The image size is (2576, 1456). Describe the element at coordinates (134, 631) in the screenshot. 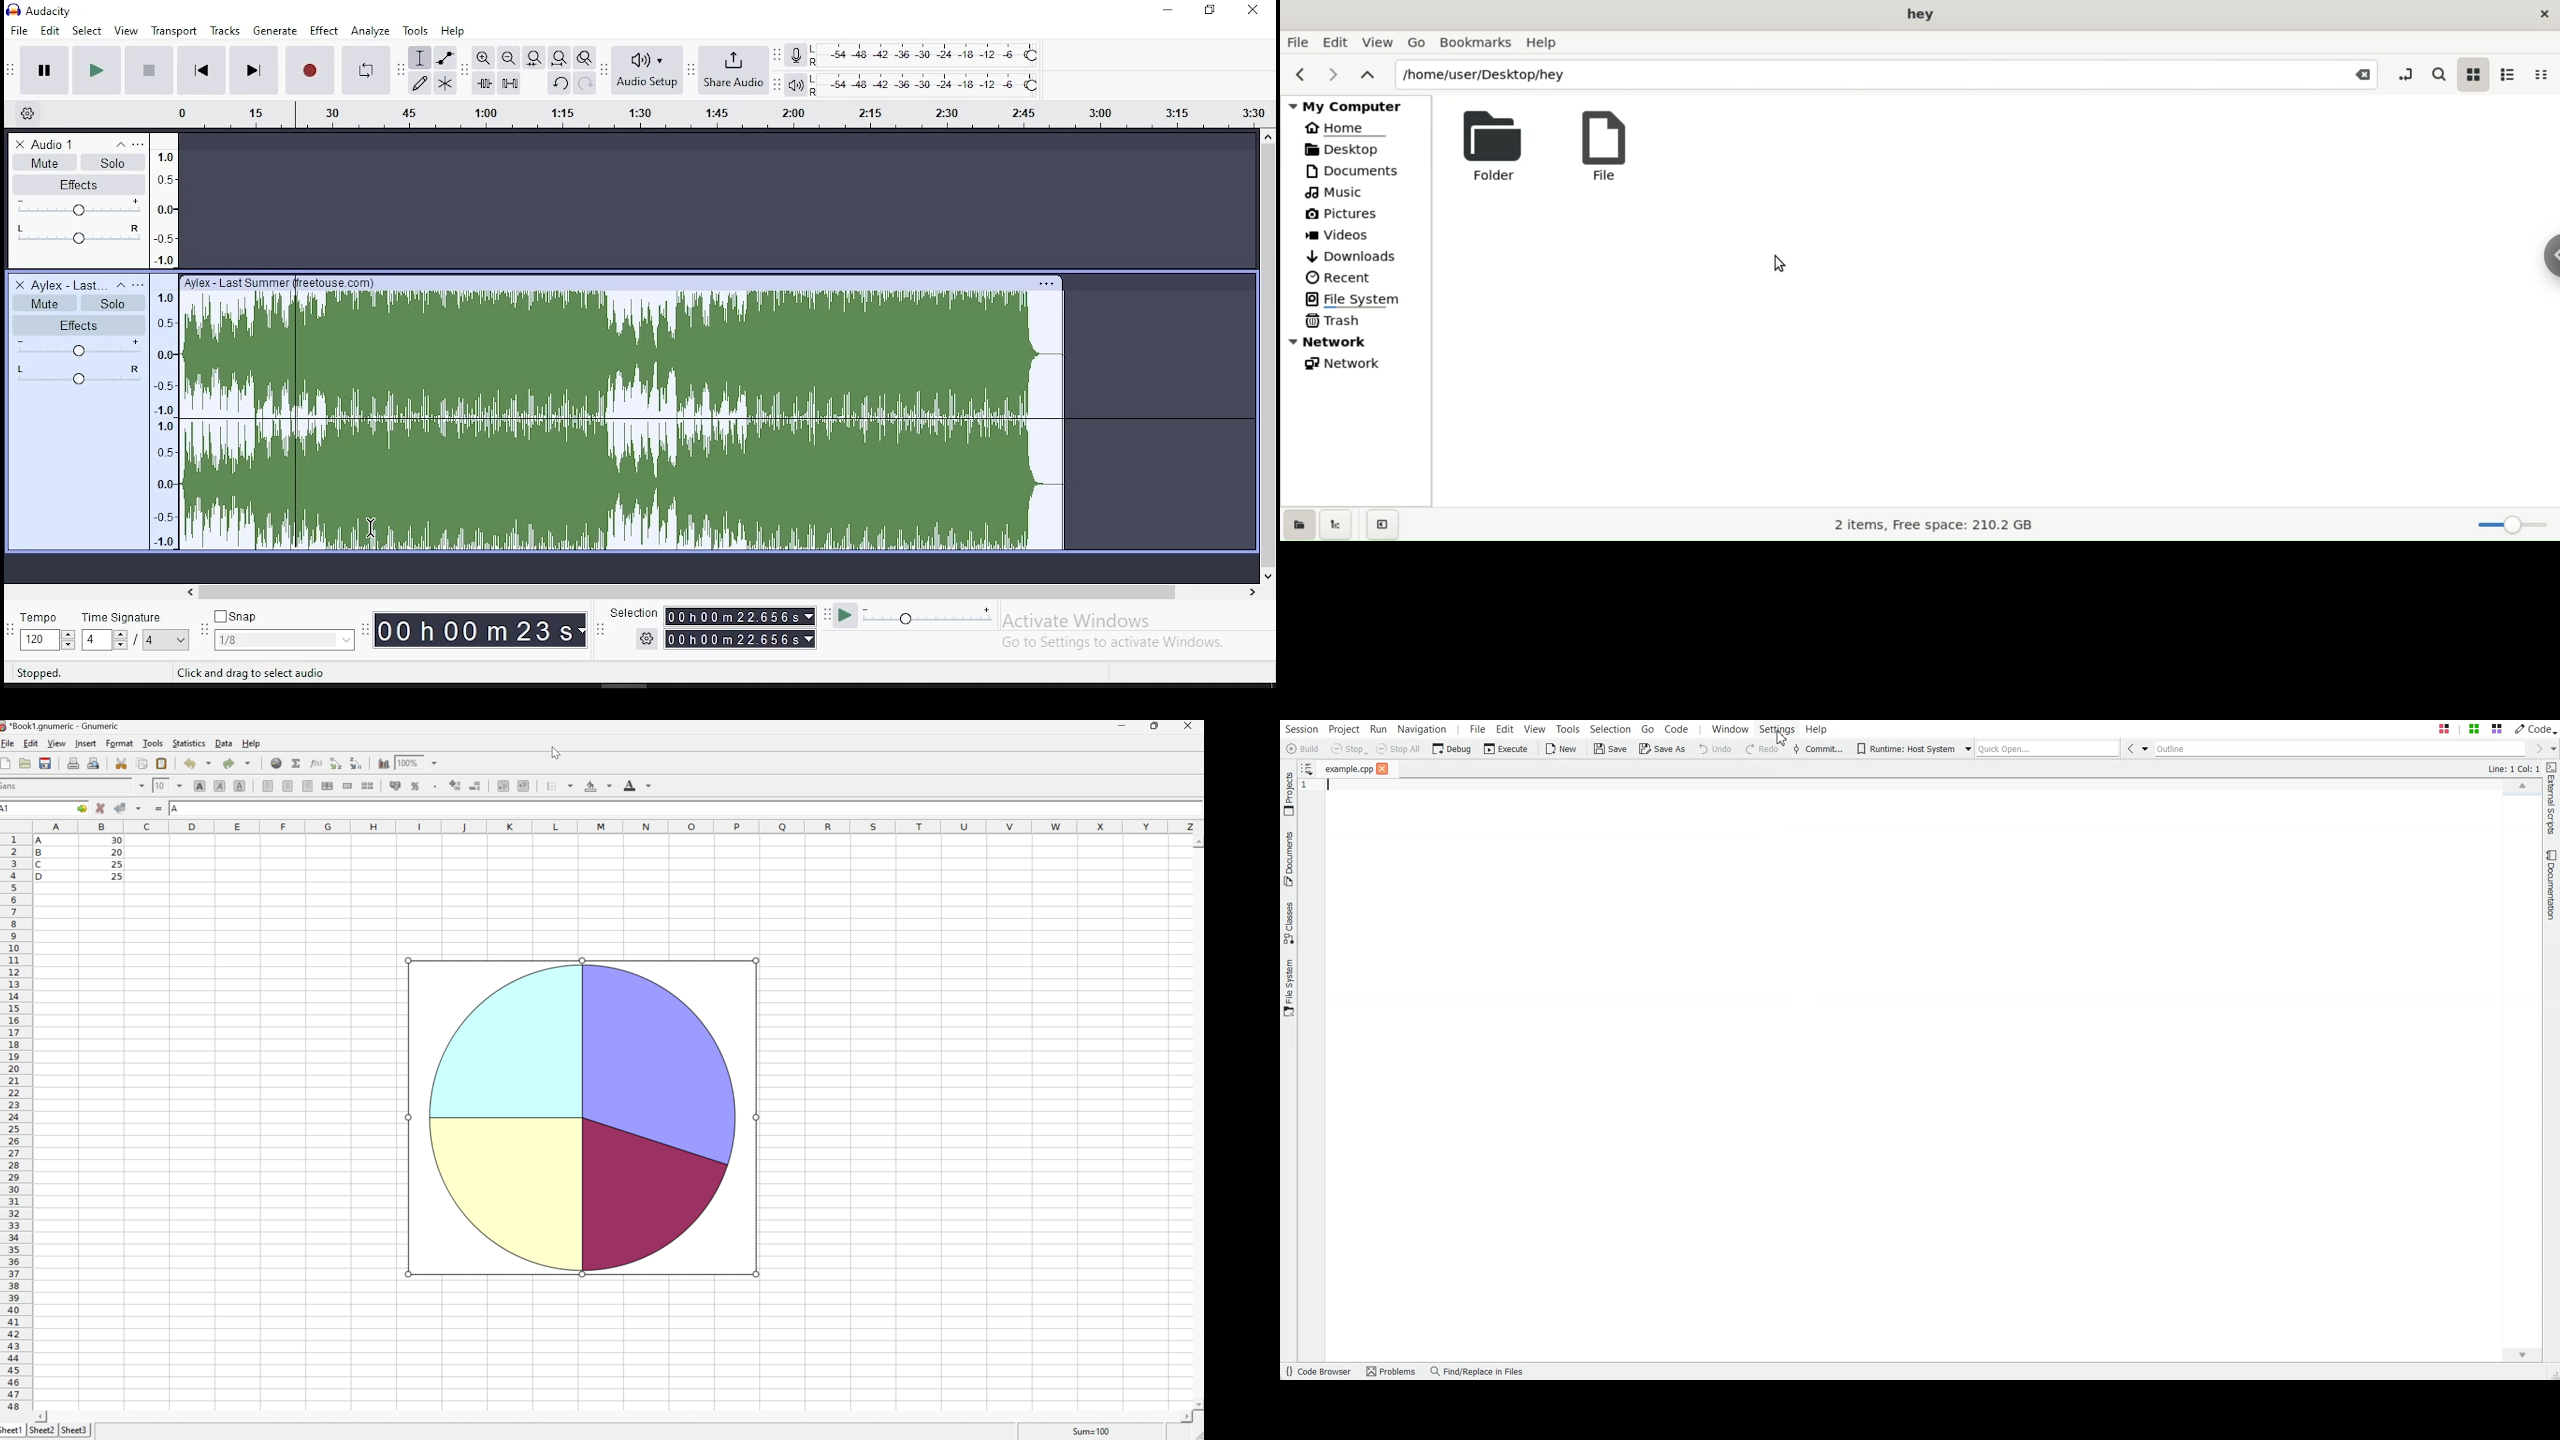

I see `time signature` at that location.